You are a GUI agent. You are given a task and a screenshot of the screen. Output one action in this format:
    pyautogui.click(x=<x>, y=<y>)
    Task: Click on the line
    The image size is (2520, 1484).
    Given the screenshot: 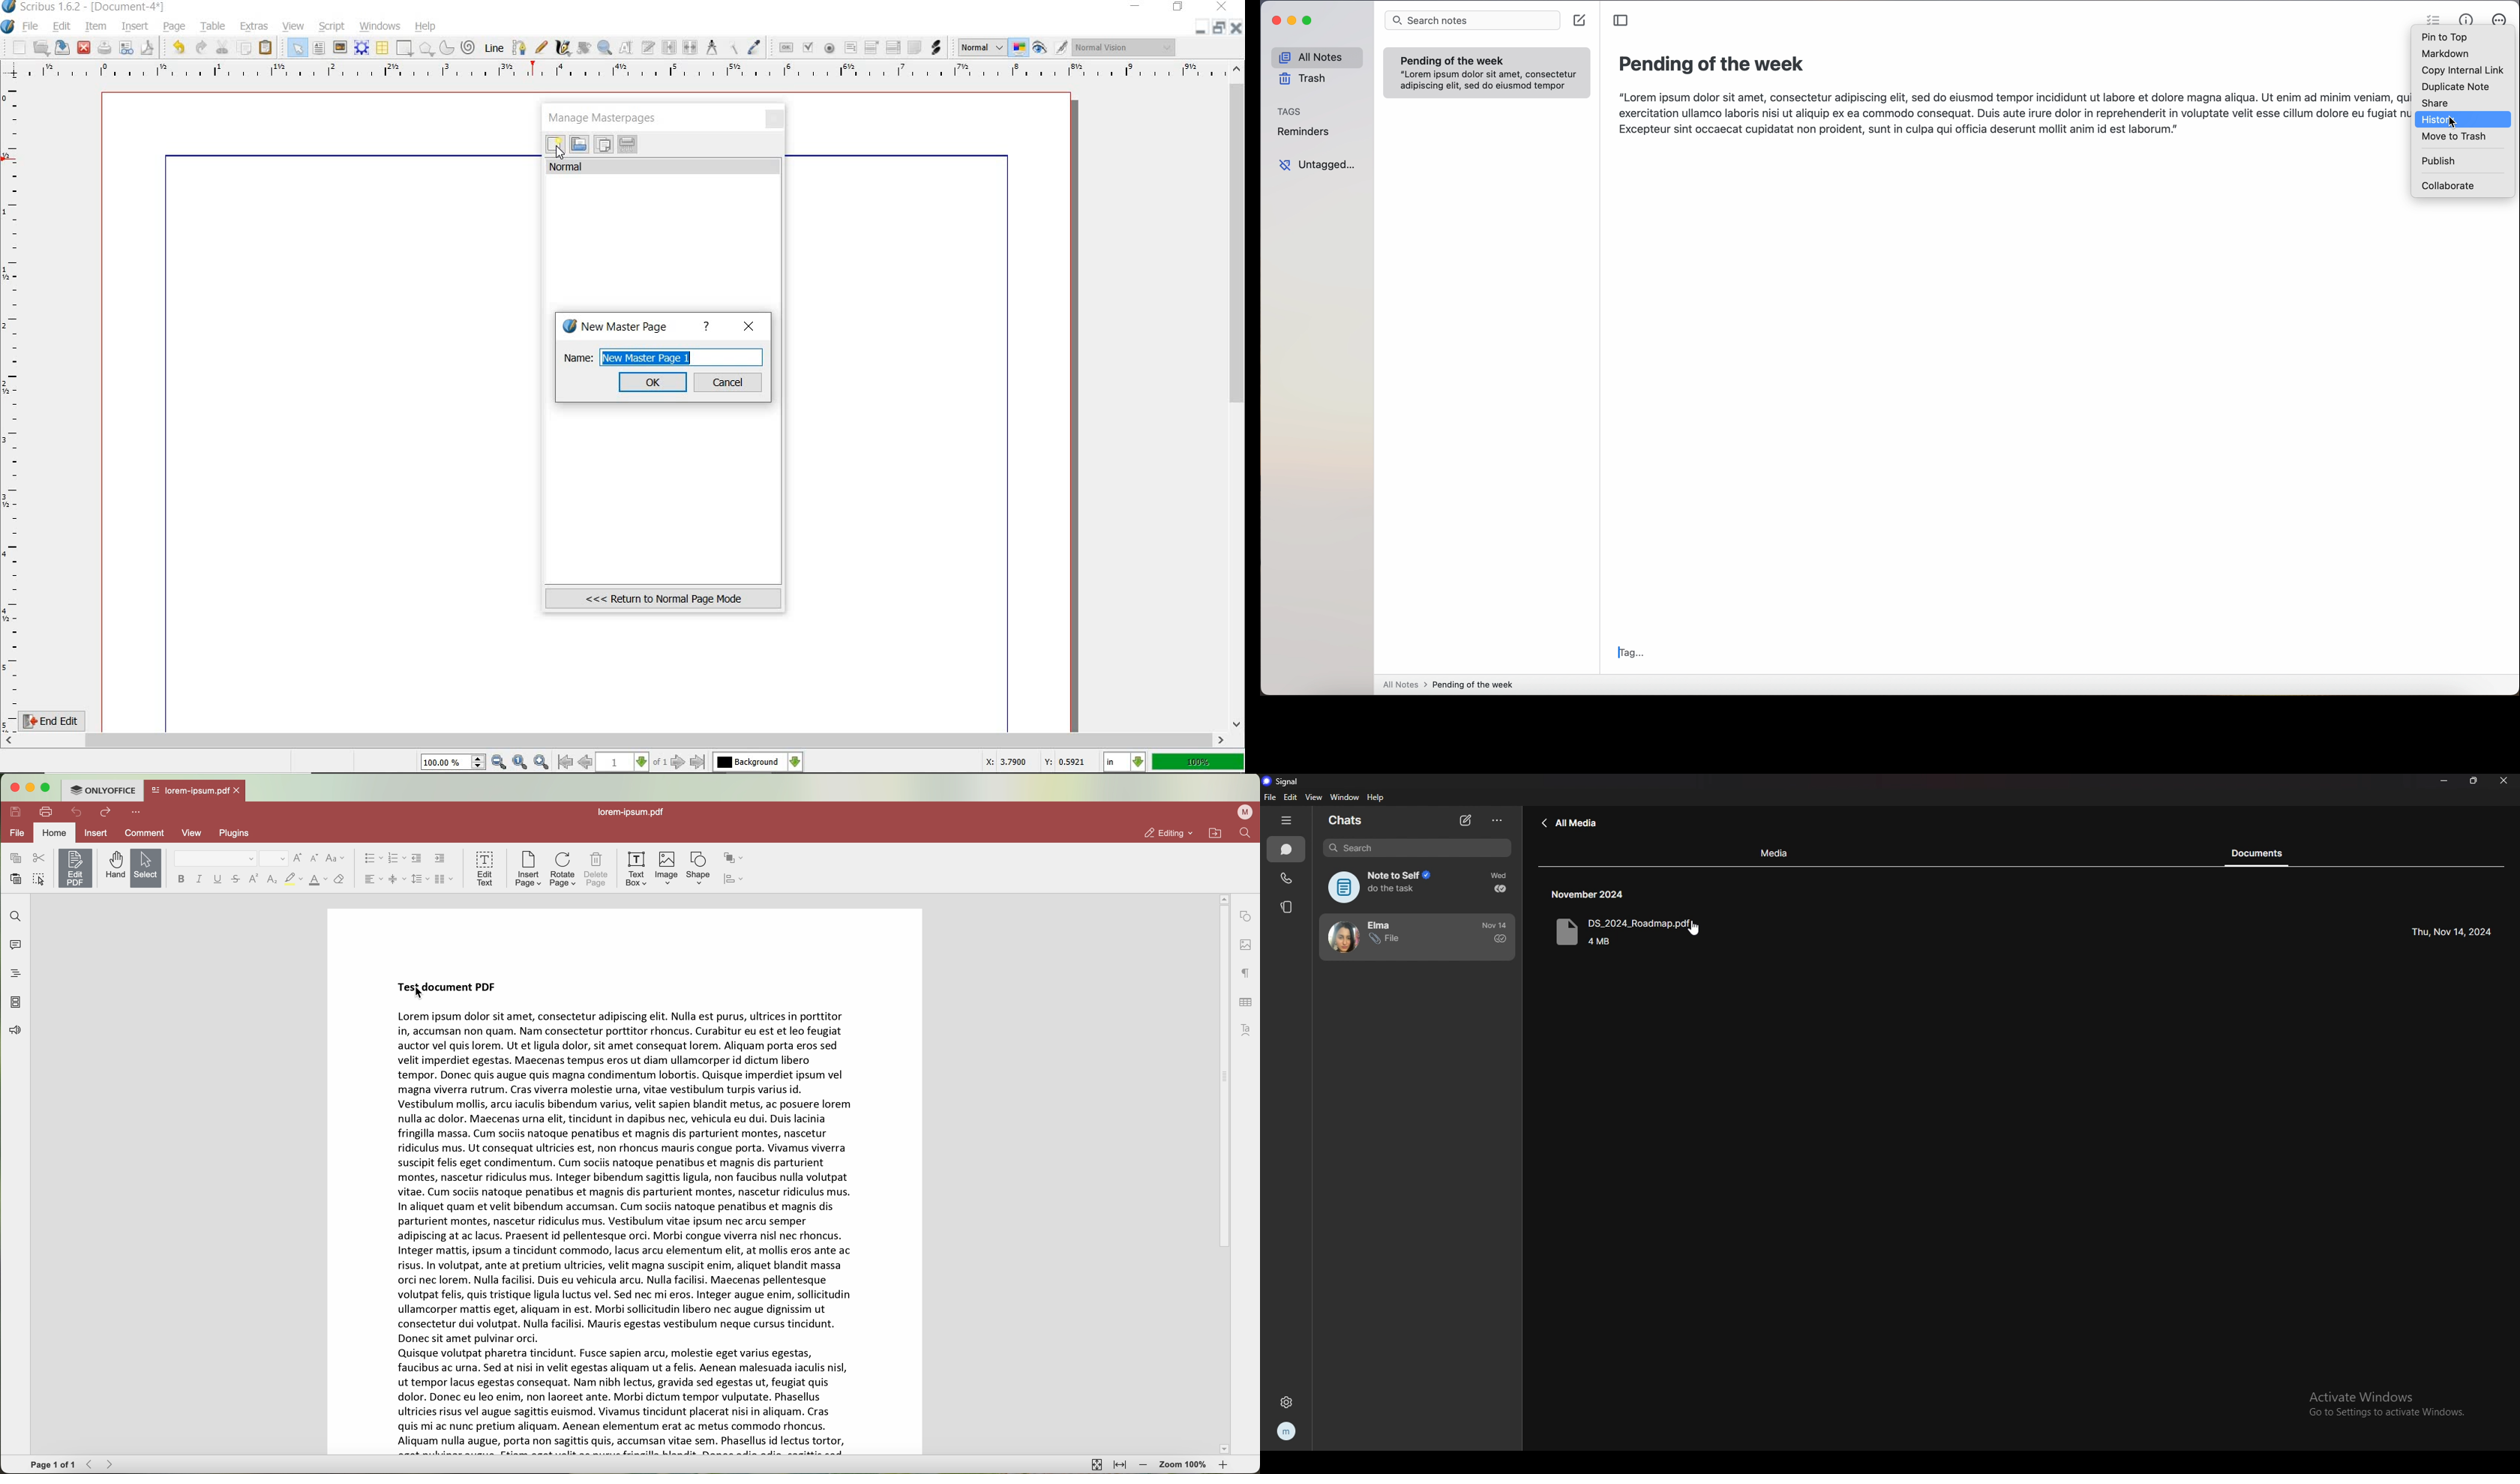 What is the action you would take?
    pyautogui.click(x=493, y=47)
    